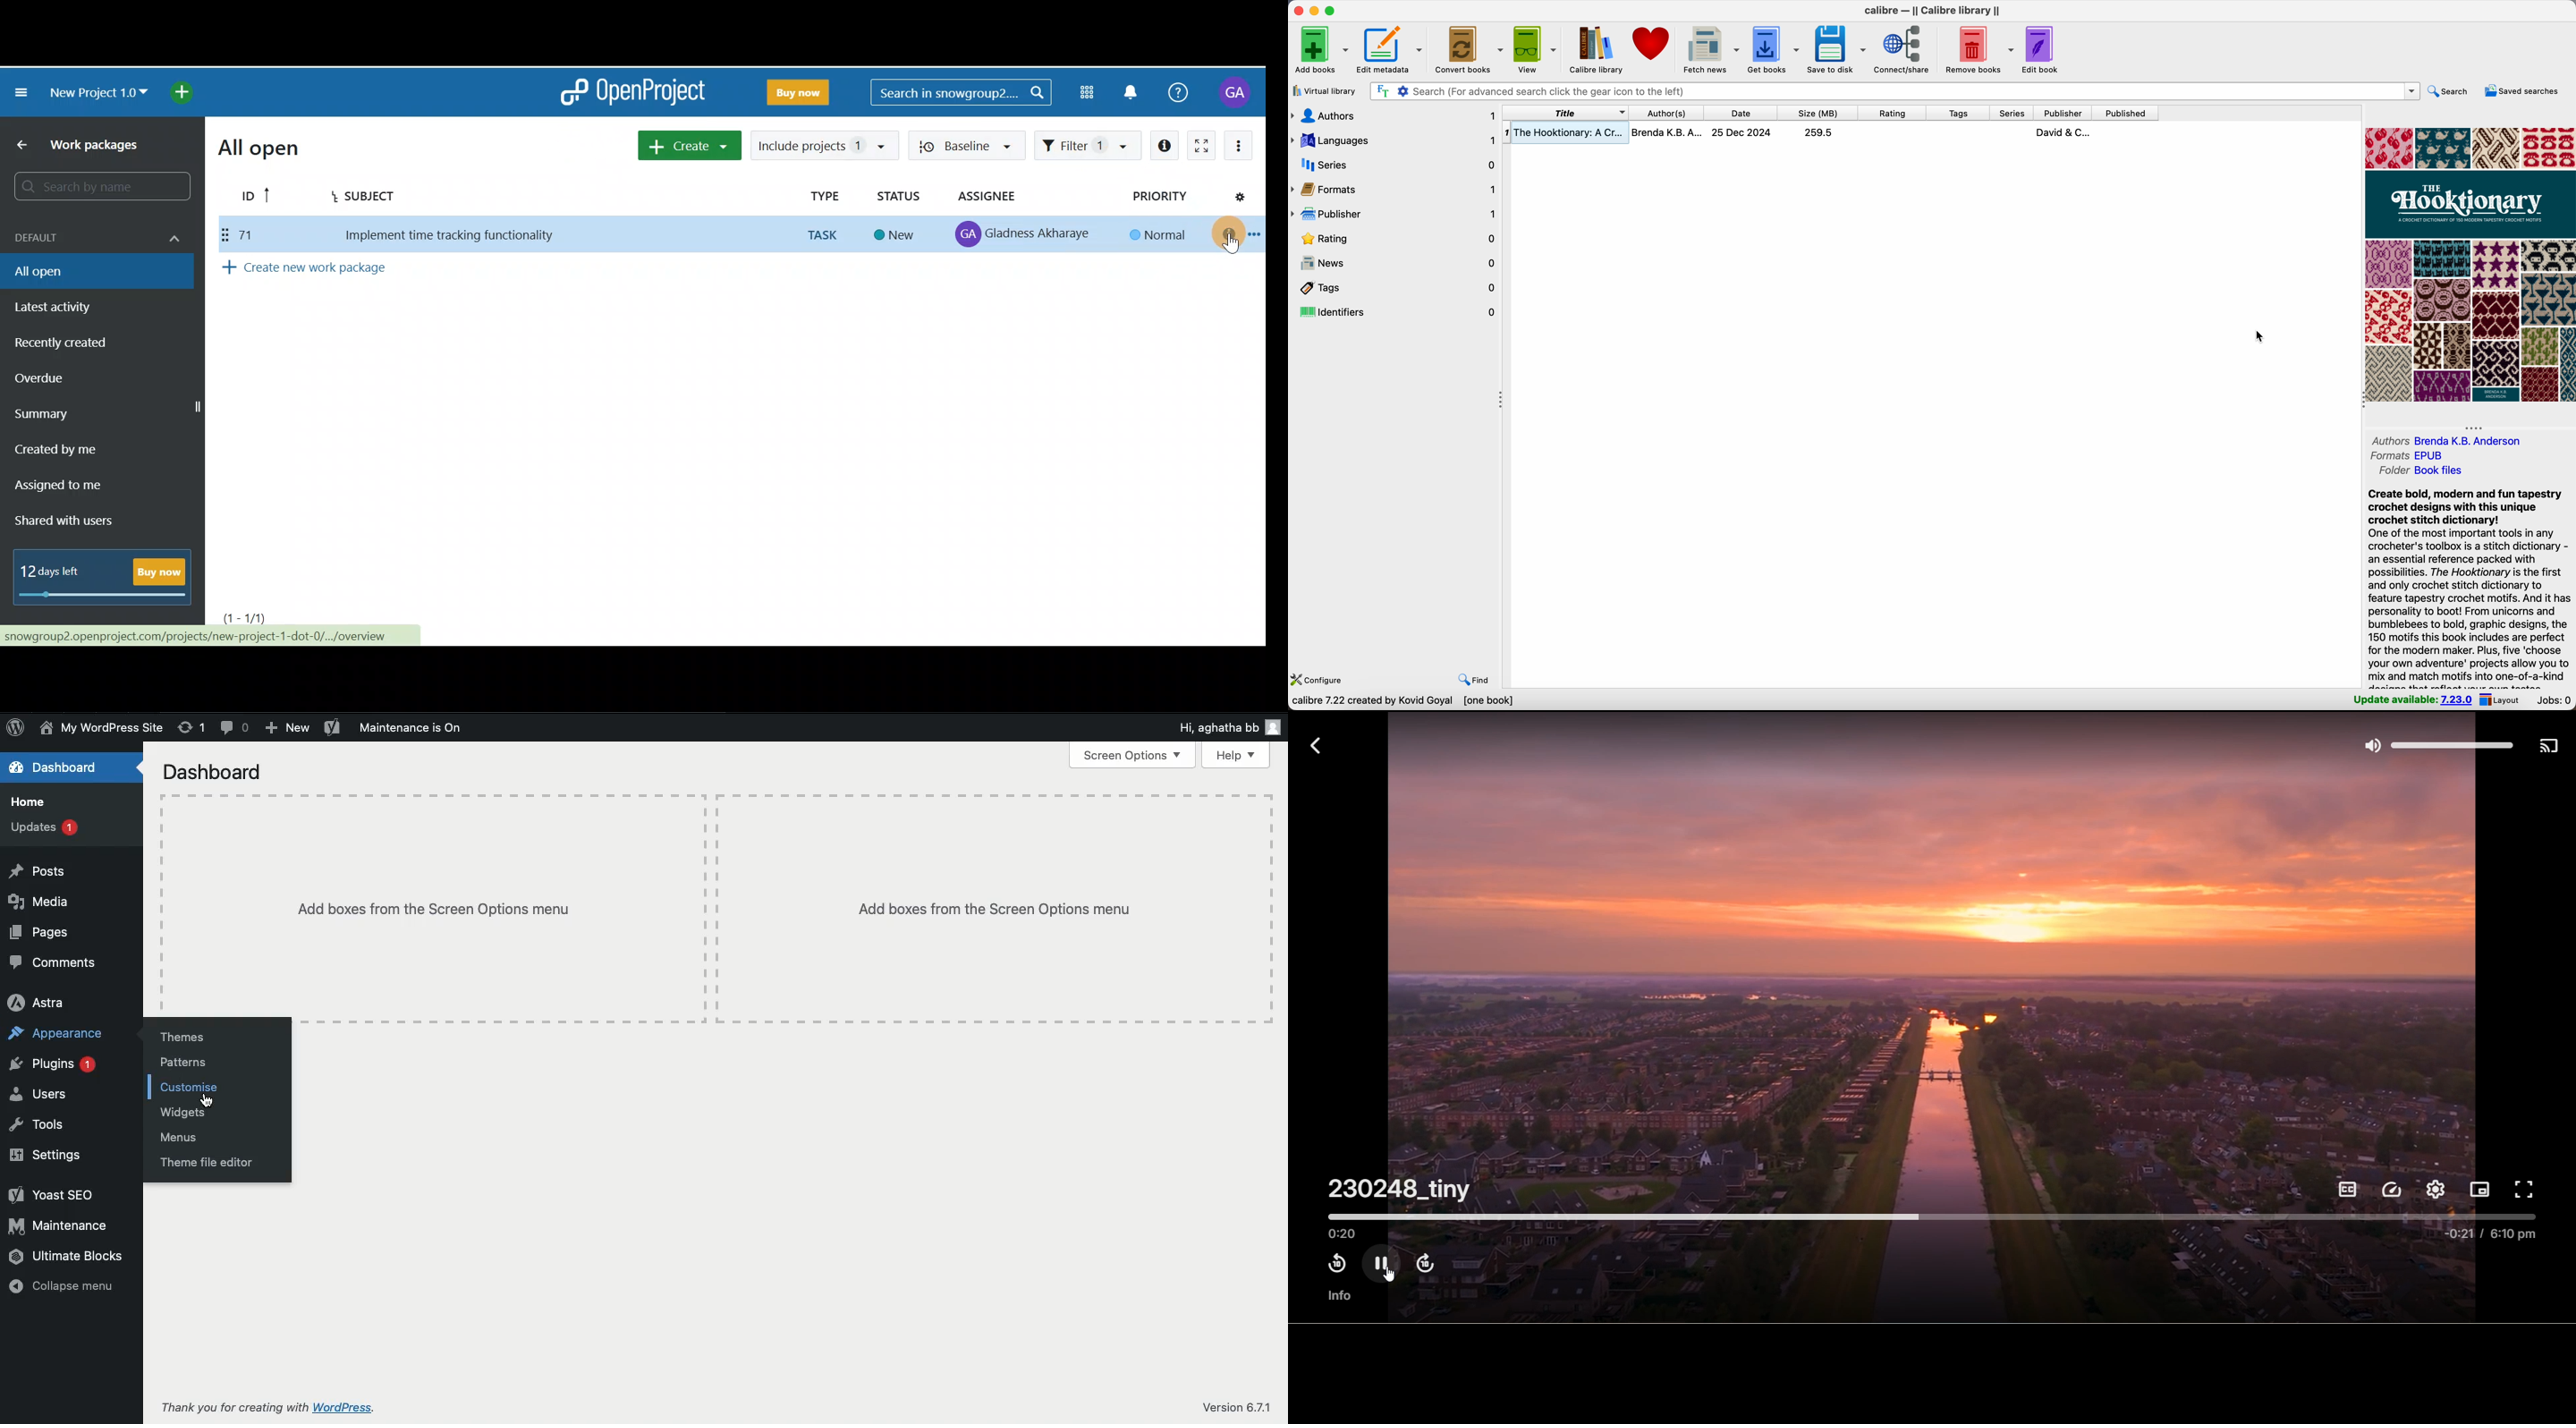  What do you see at coordinates (1086, 92) in the screenshot?
I see `Modules` at bounding box center [1086, 92].